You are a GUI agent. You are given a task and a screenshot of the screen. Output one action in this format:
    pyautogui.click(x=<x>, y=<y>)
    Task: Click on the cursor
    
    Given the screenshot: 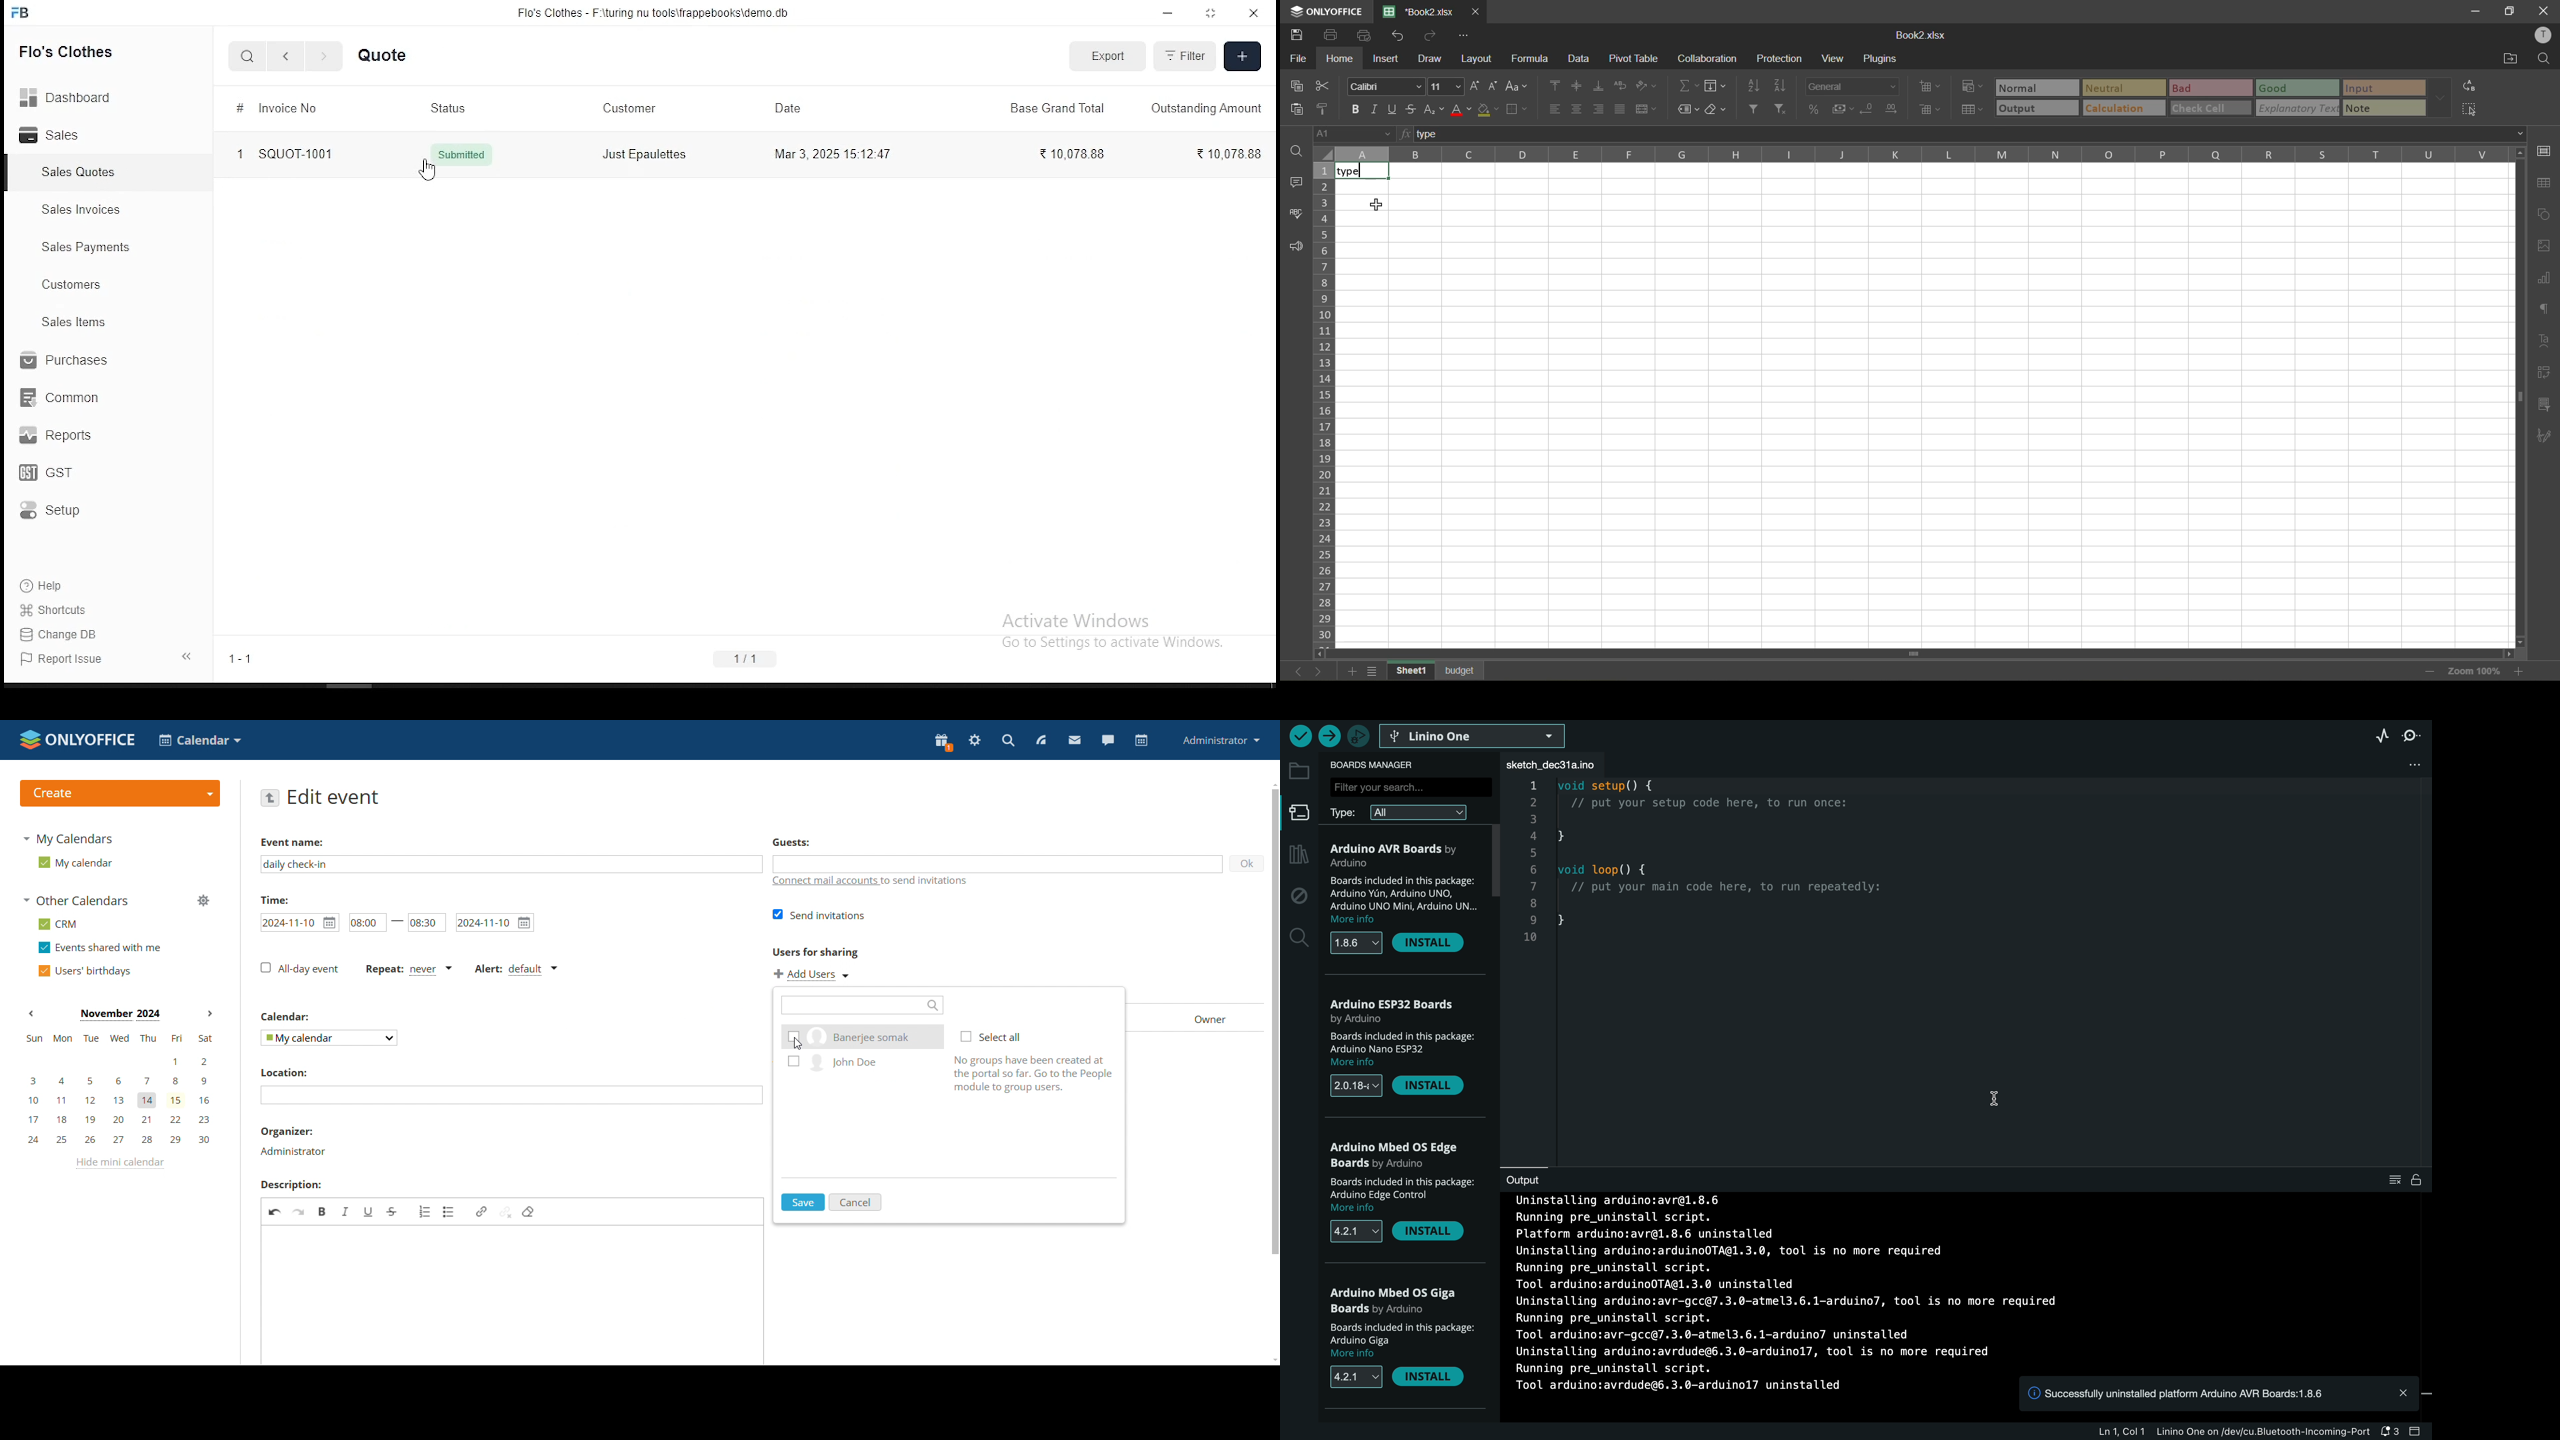 What is the action you would take?
    pyautogui.click(x=798, y=1045)
    